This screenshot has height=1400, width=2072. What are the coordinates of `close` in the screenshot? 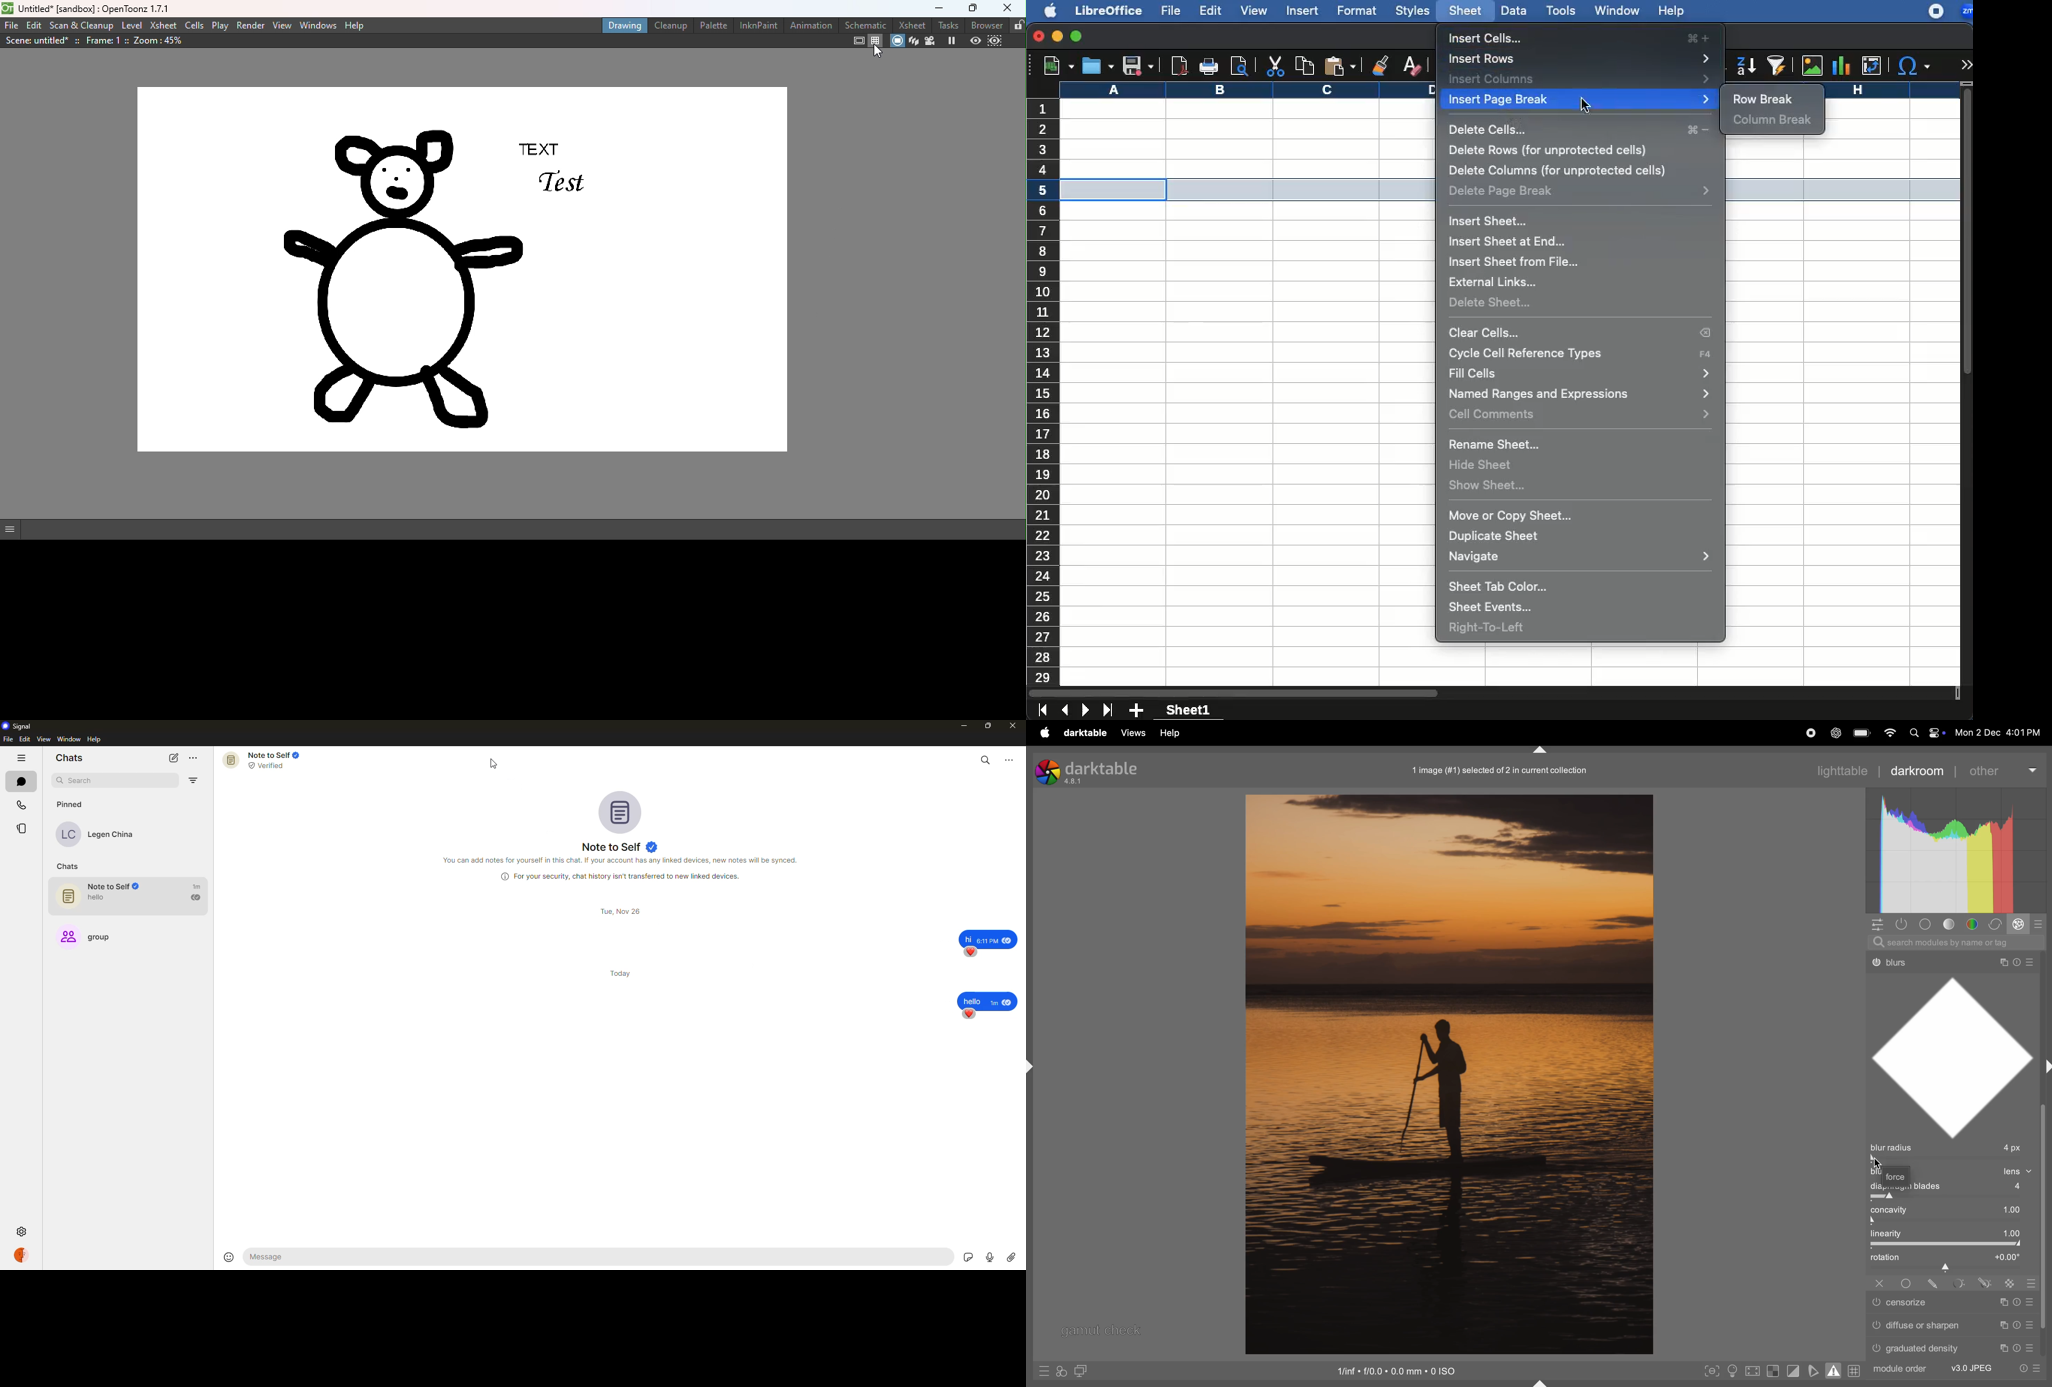 It's located at (1014, 727).